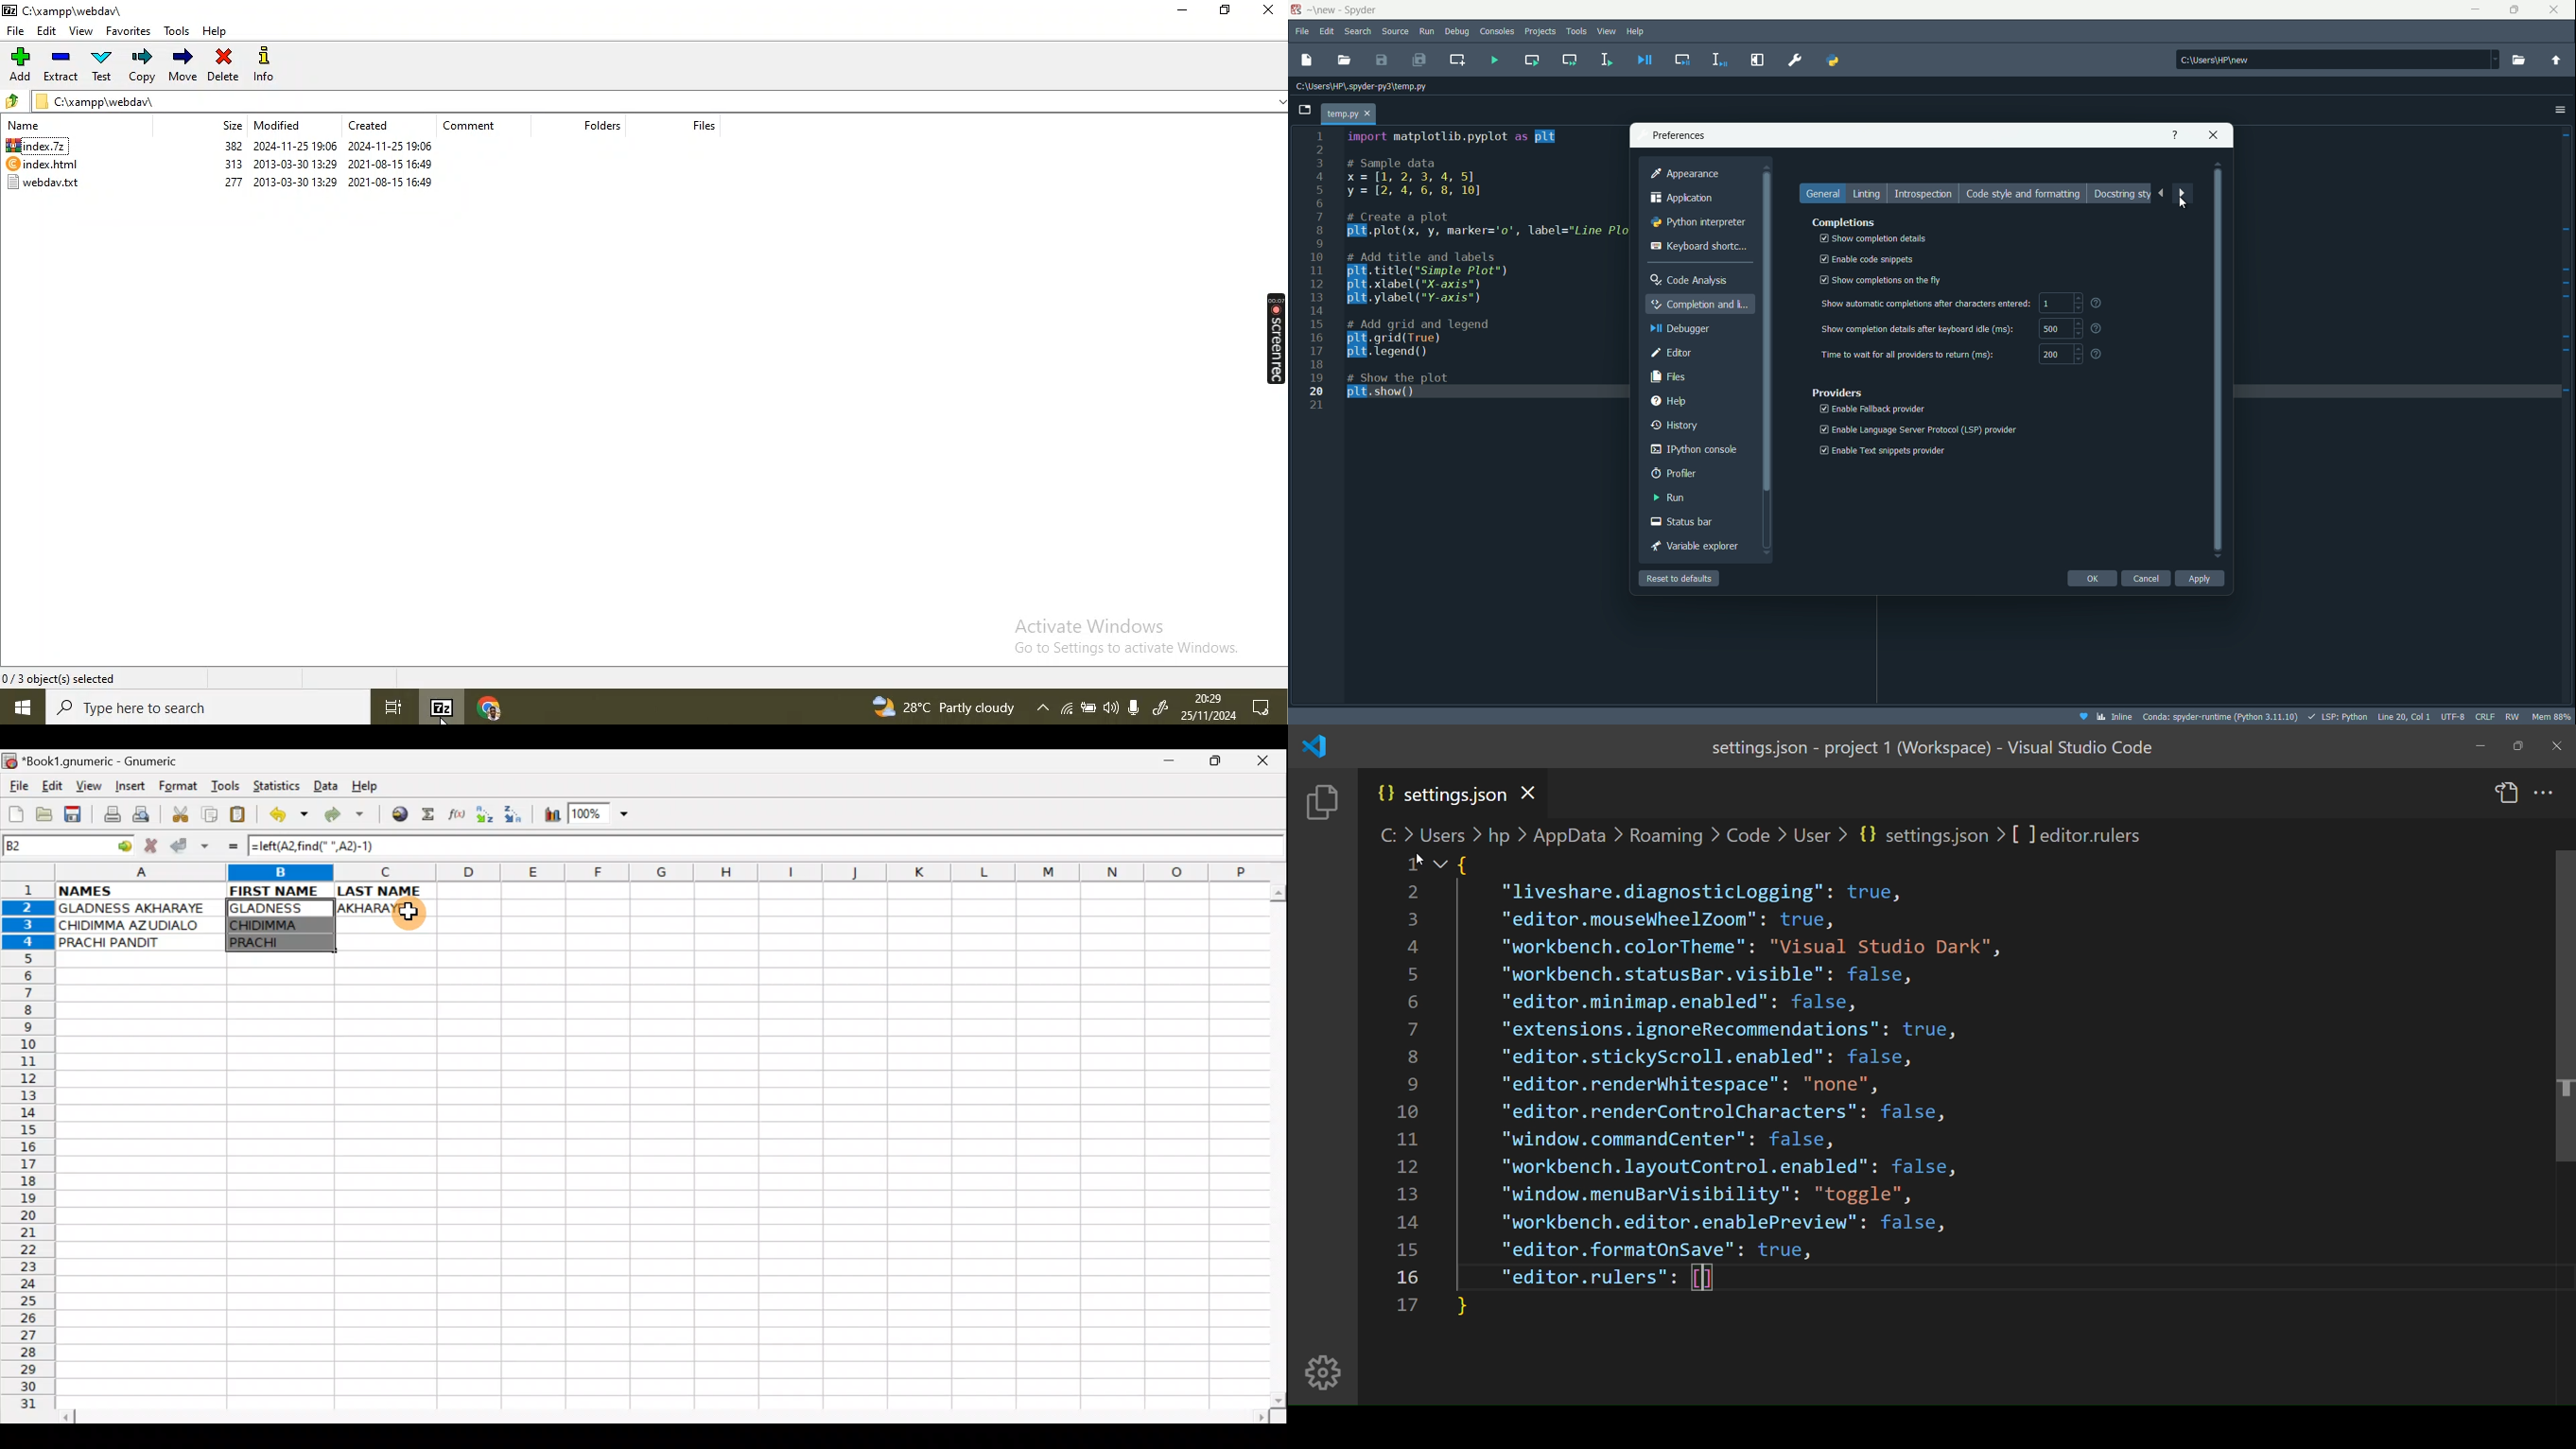 Image resolution: width=2576 pixels, height=1456 pixels. What do you see at coordinates (1531, 59) in the screenshot?
I see `run current cell` at bounding box center [1531, 59].